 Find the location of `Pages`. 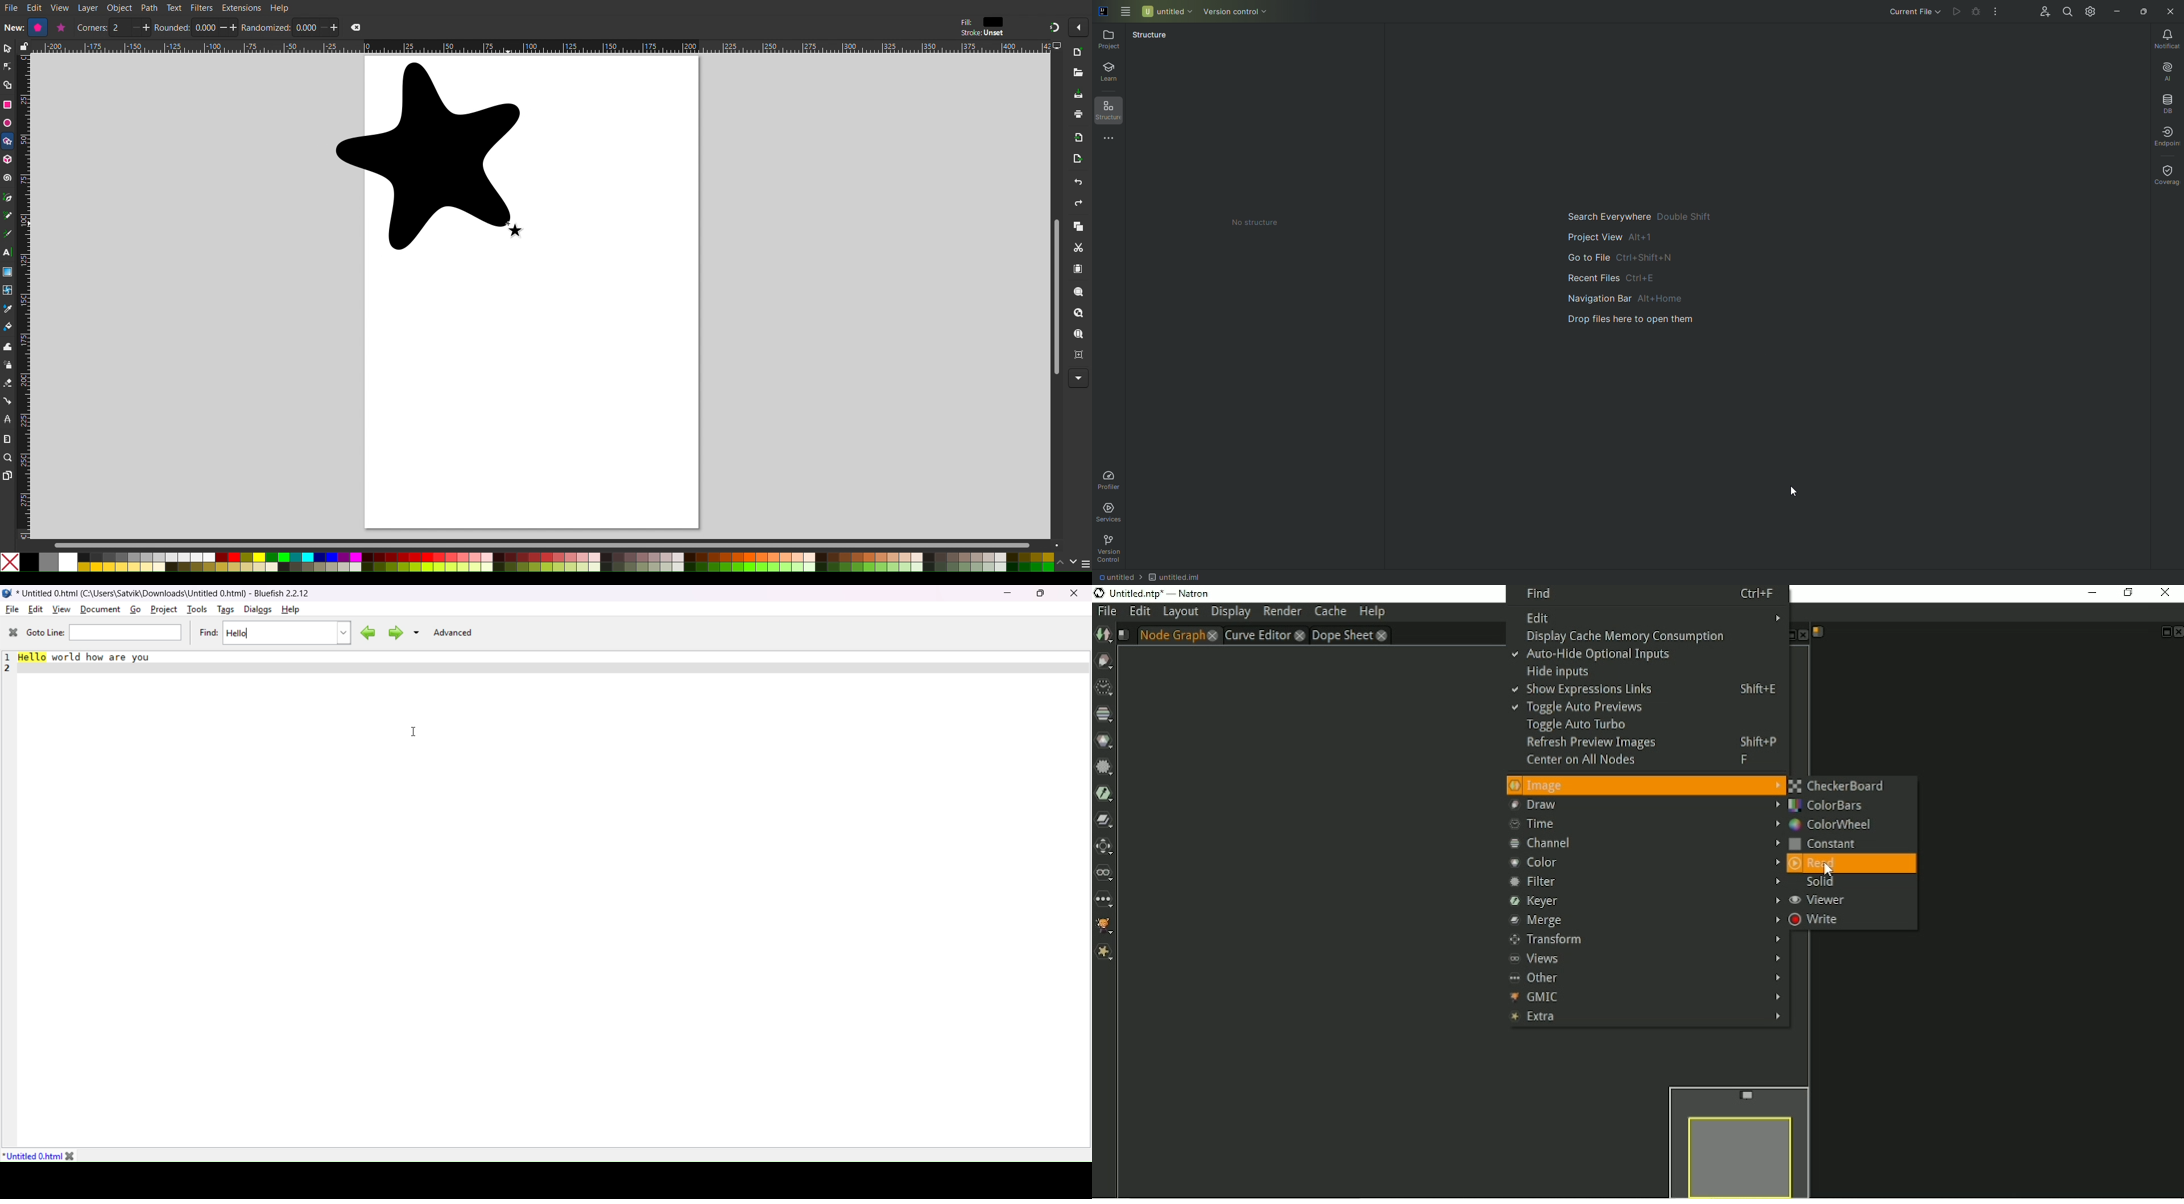

Pages is located at coordinates (7, 477).